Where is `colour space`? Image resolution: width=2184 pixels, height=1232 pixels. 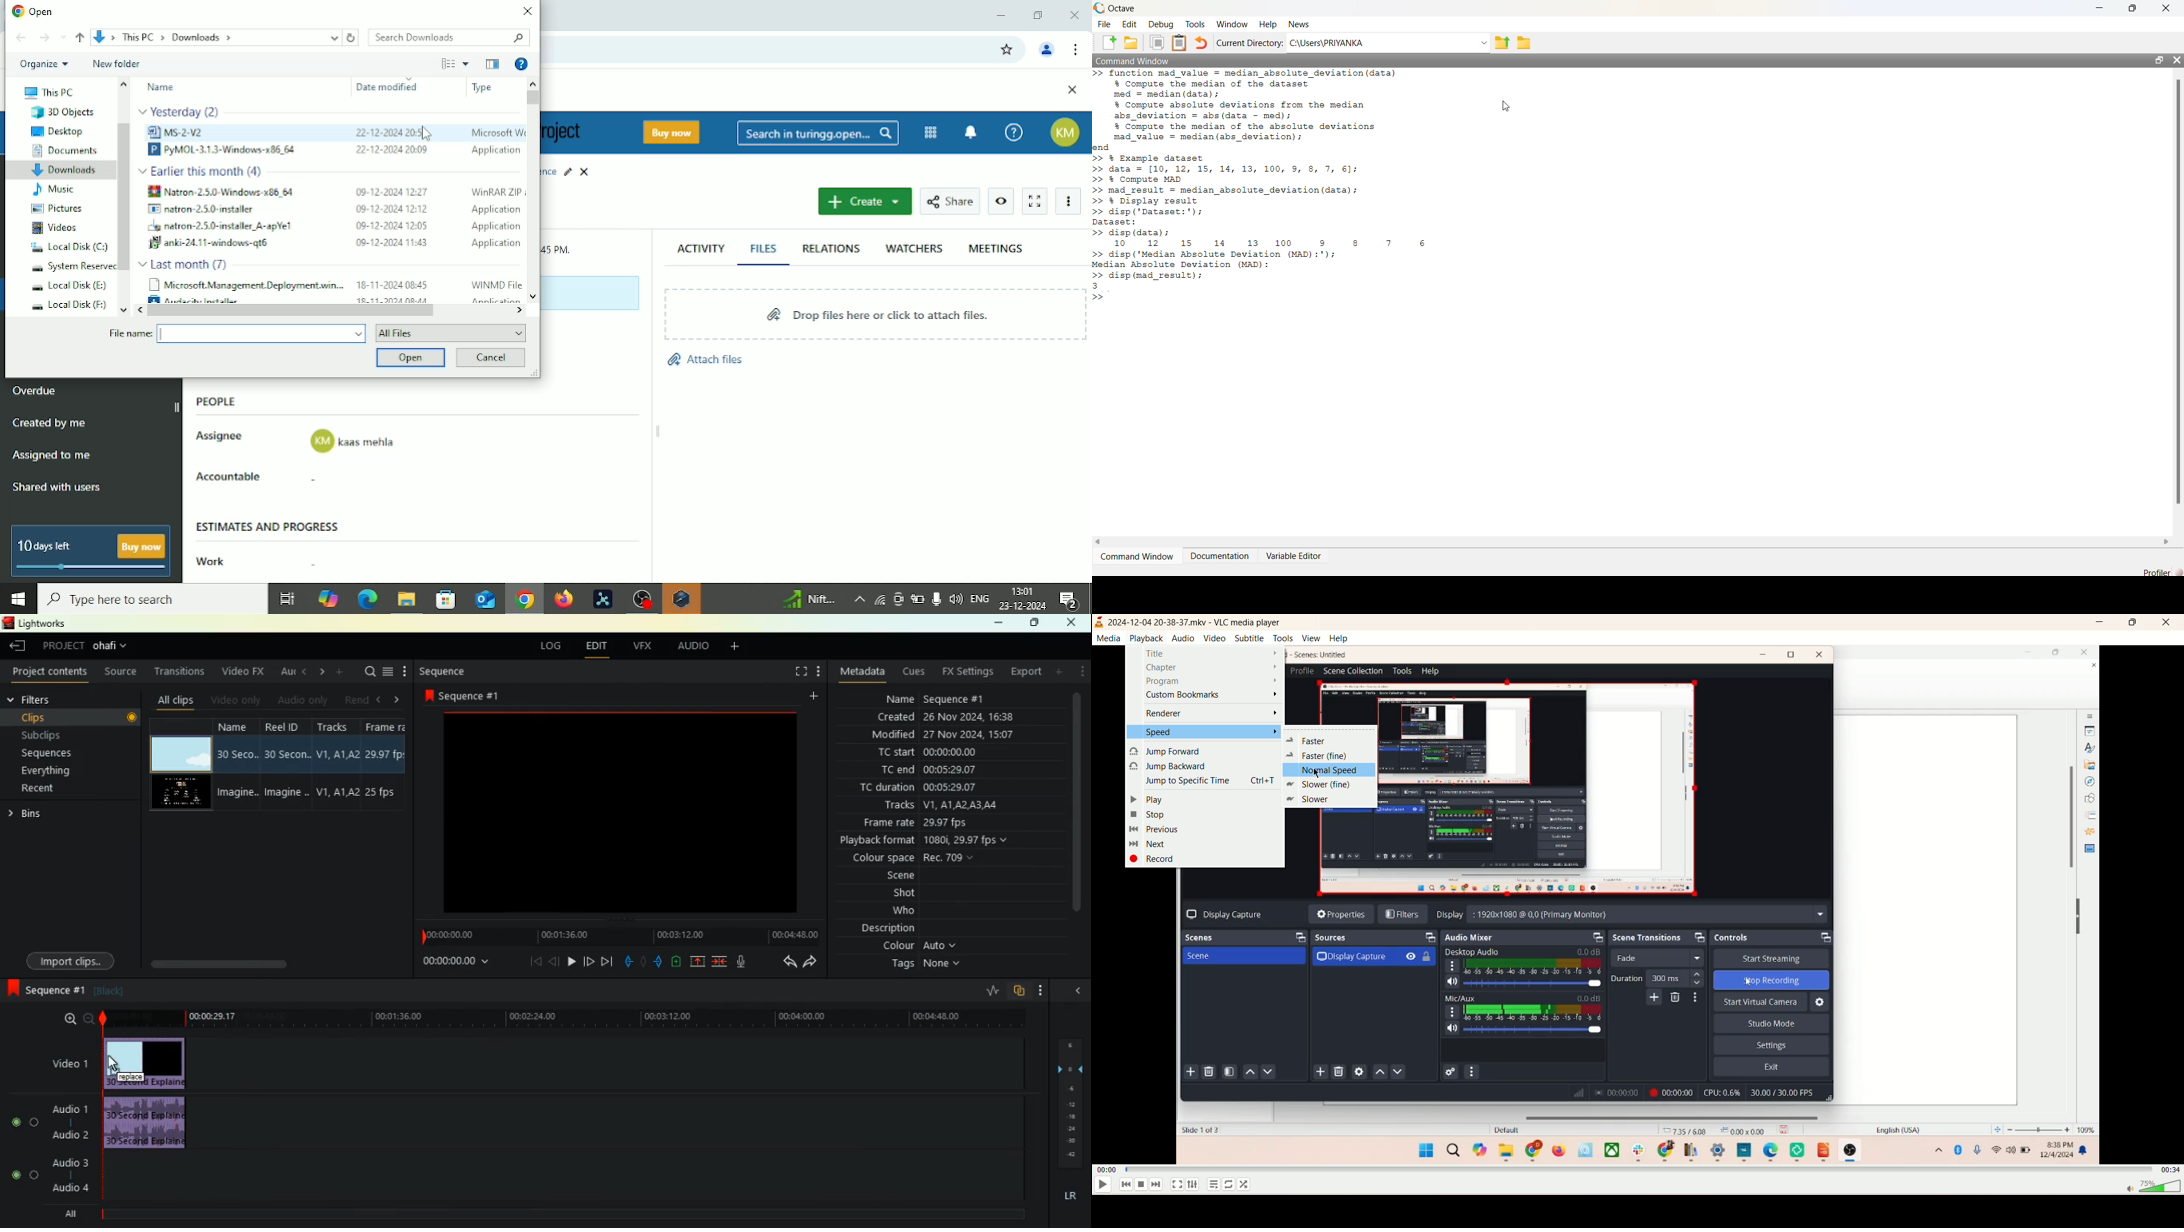 colour space is located at coordinates (878, 858).